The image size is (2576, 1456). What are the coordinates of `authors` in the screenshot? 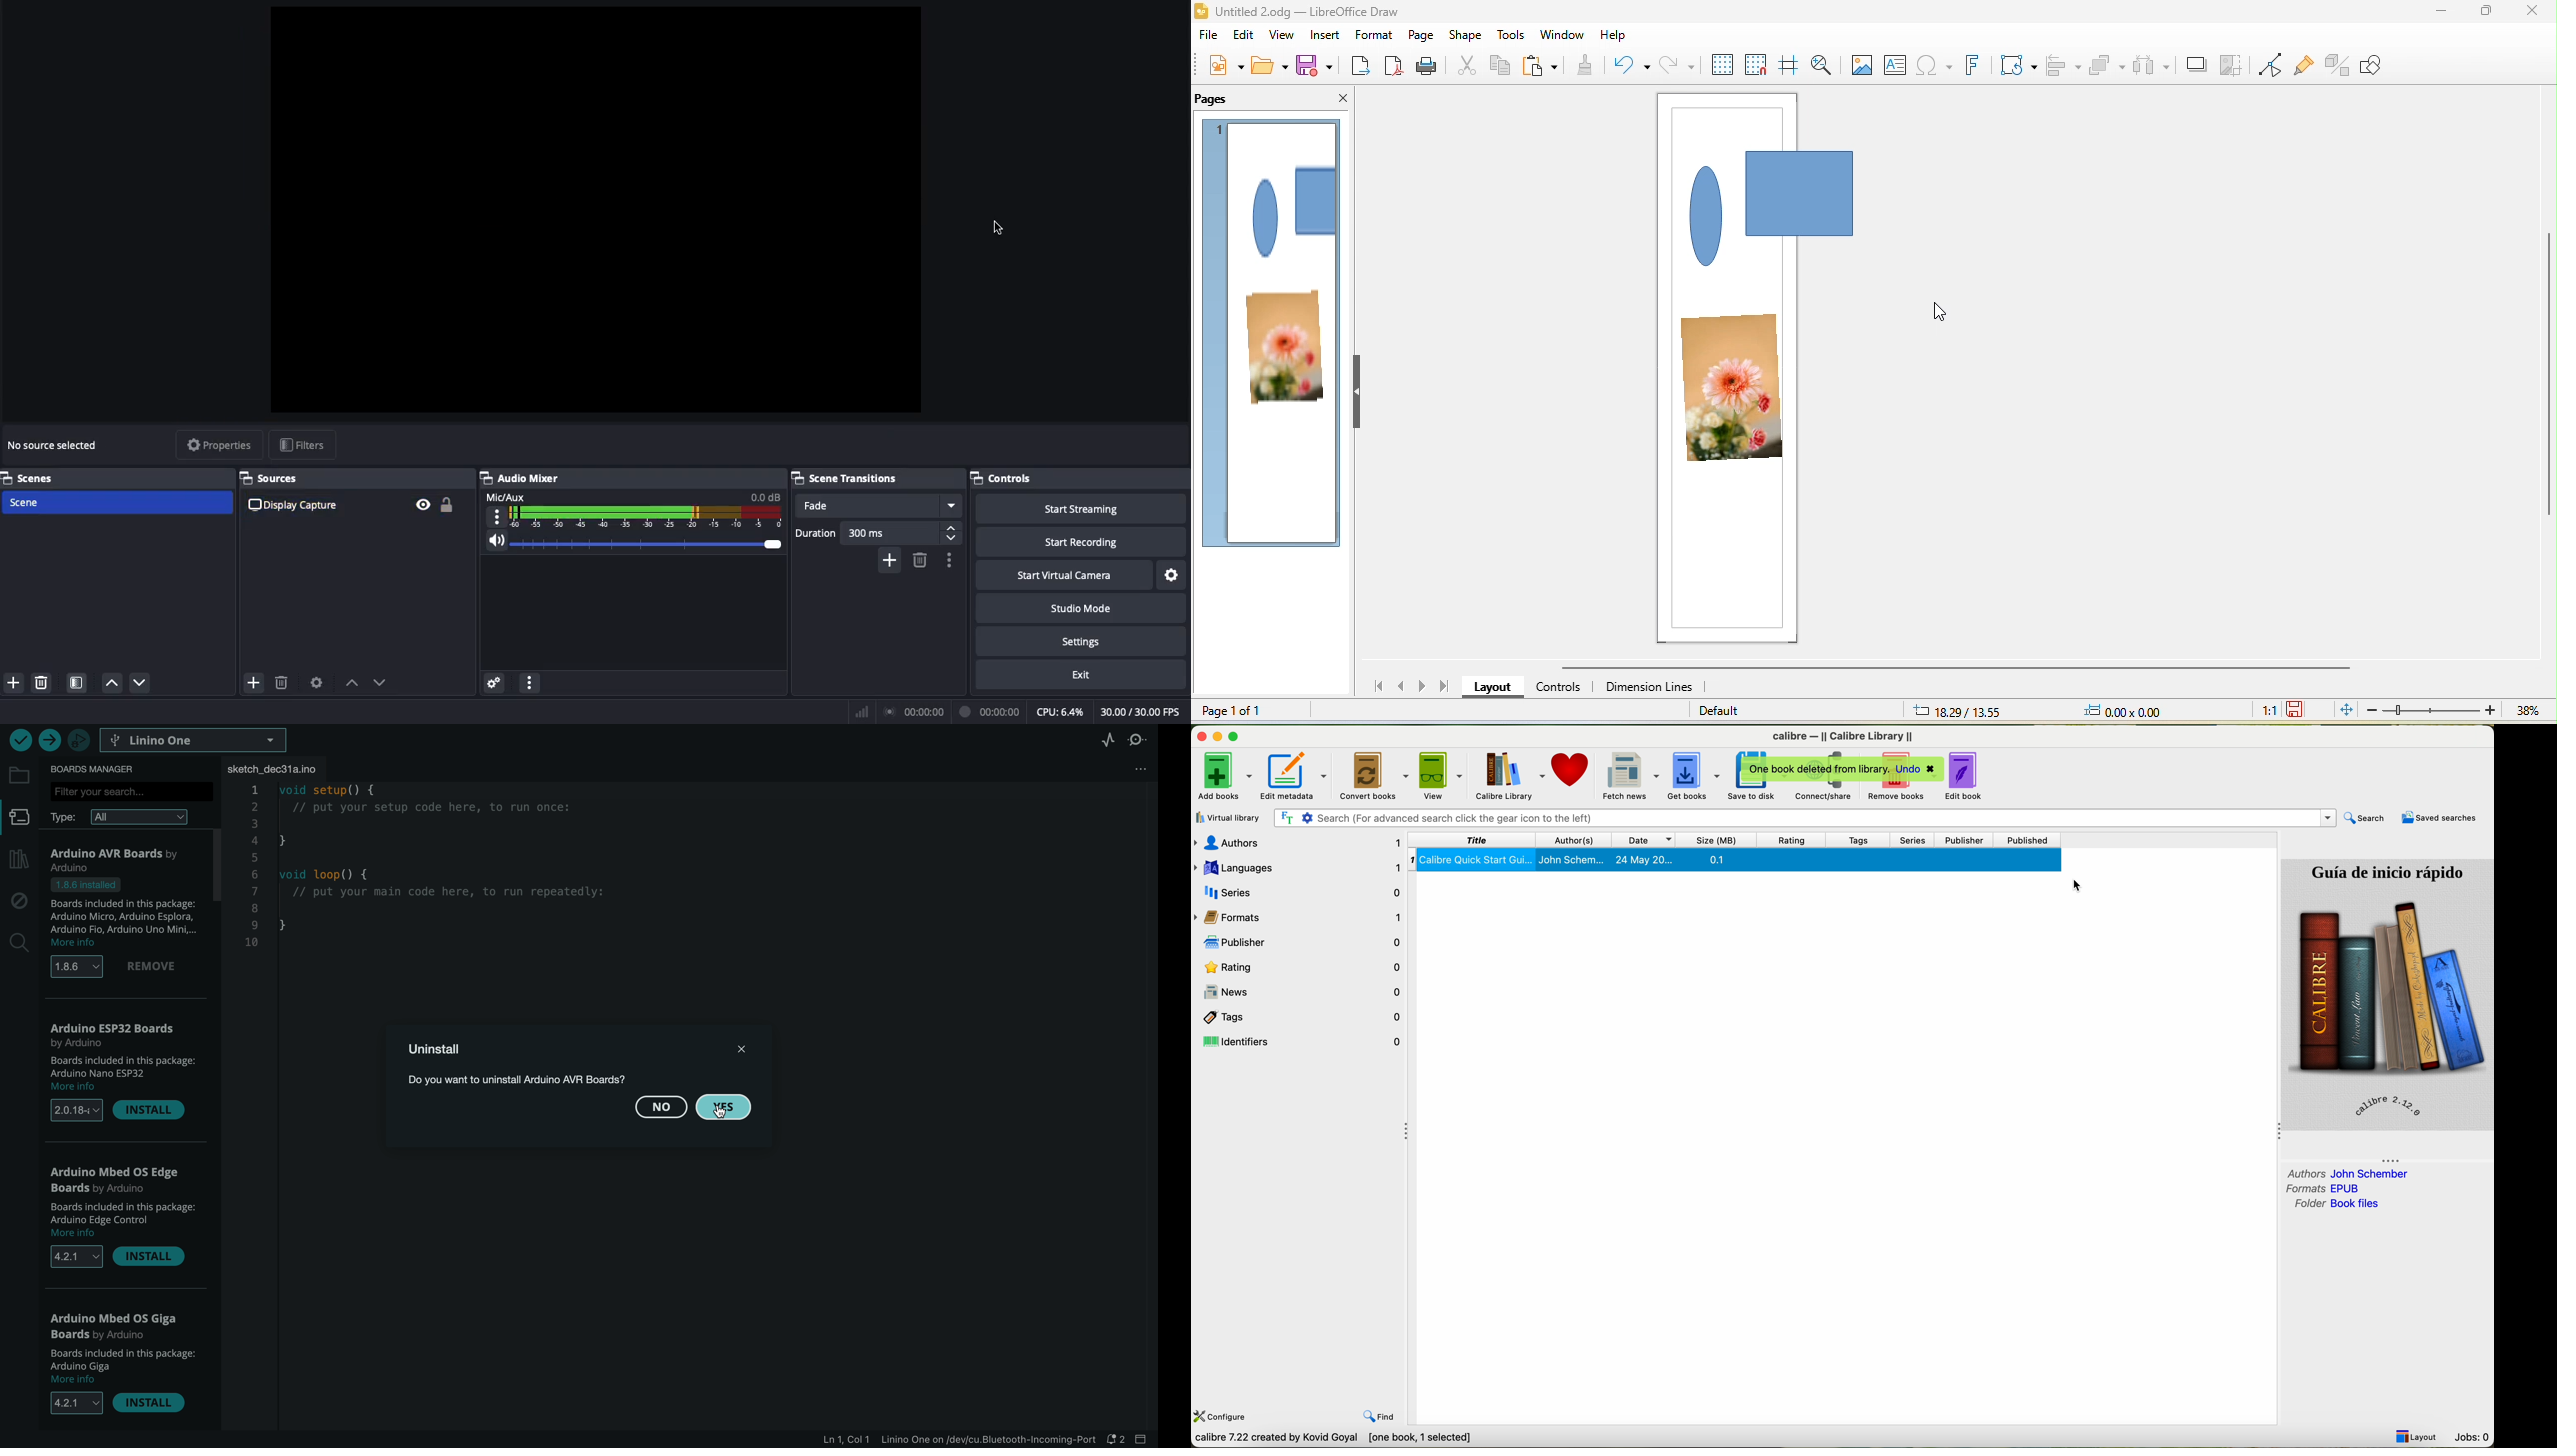 It's located at (2350, 1174).